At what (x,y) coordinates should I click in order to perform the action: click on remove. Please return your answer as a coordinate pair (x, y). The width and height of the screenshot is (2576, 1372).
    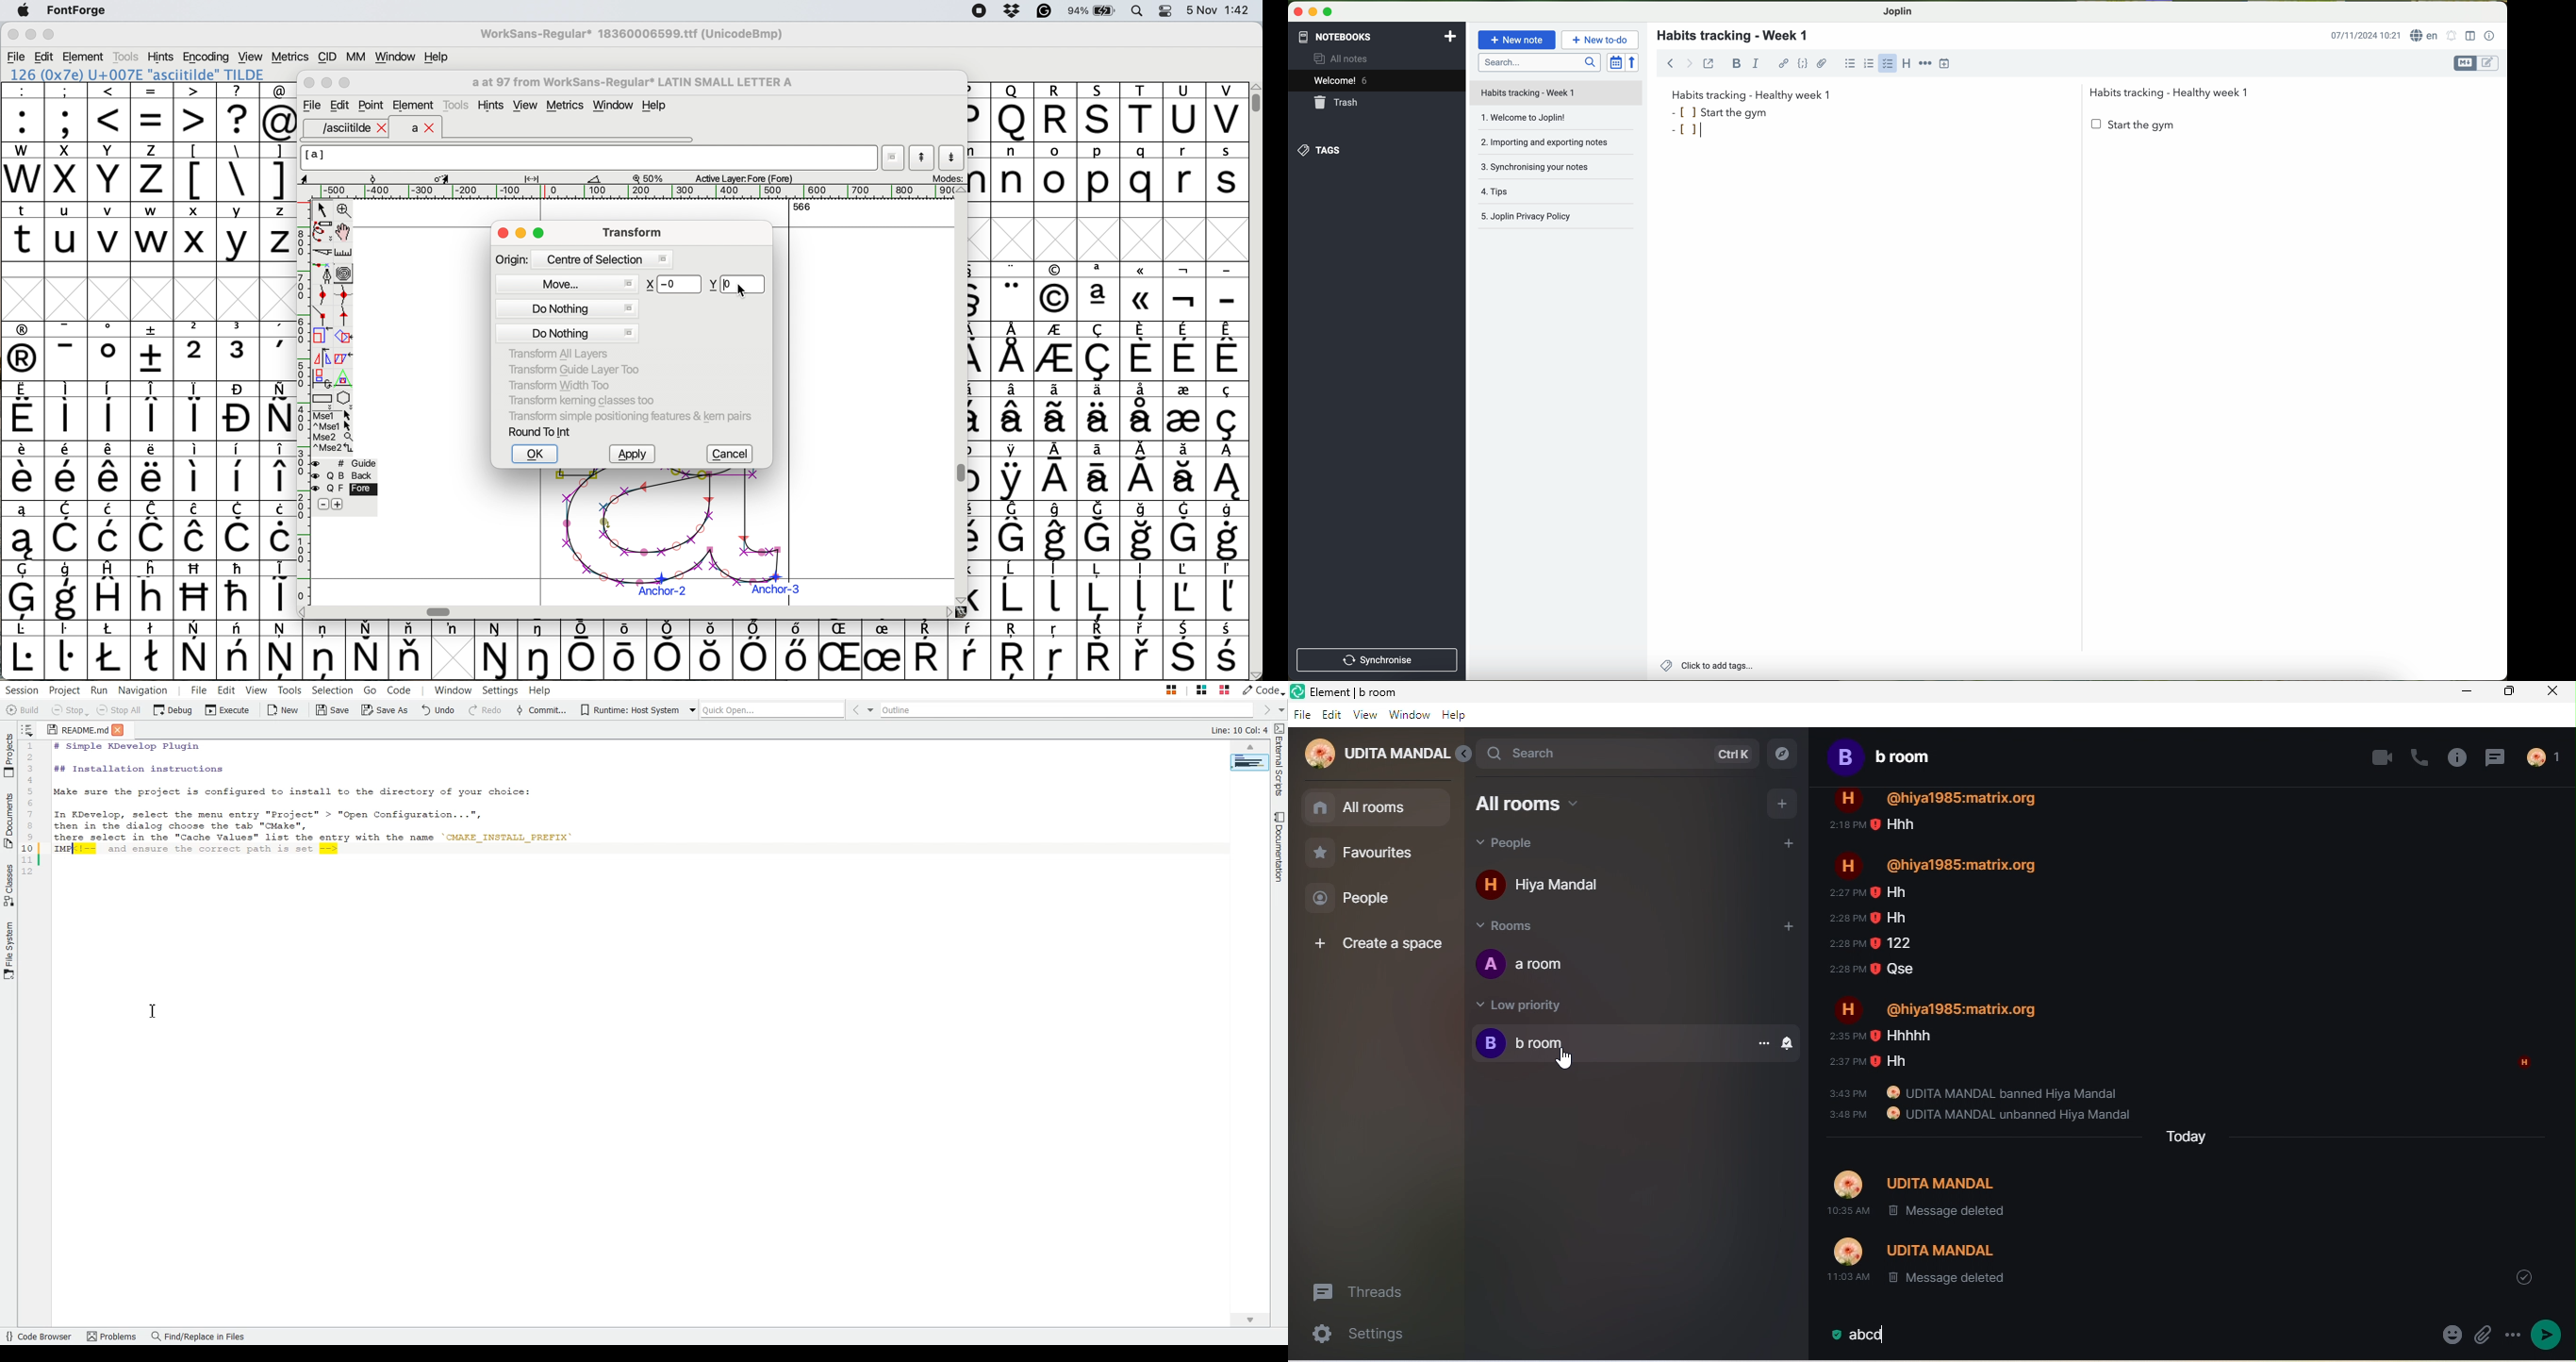
    Looking at the image, I should click on (323, 505).